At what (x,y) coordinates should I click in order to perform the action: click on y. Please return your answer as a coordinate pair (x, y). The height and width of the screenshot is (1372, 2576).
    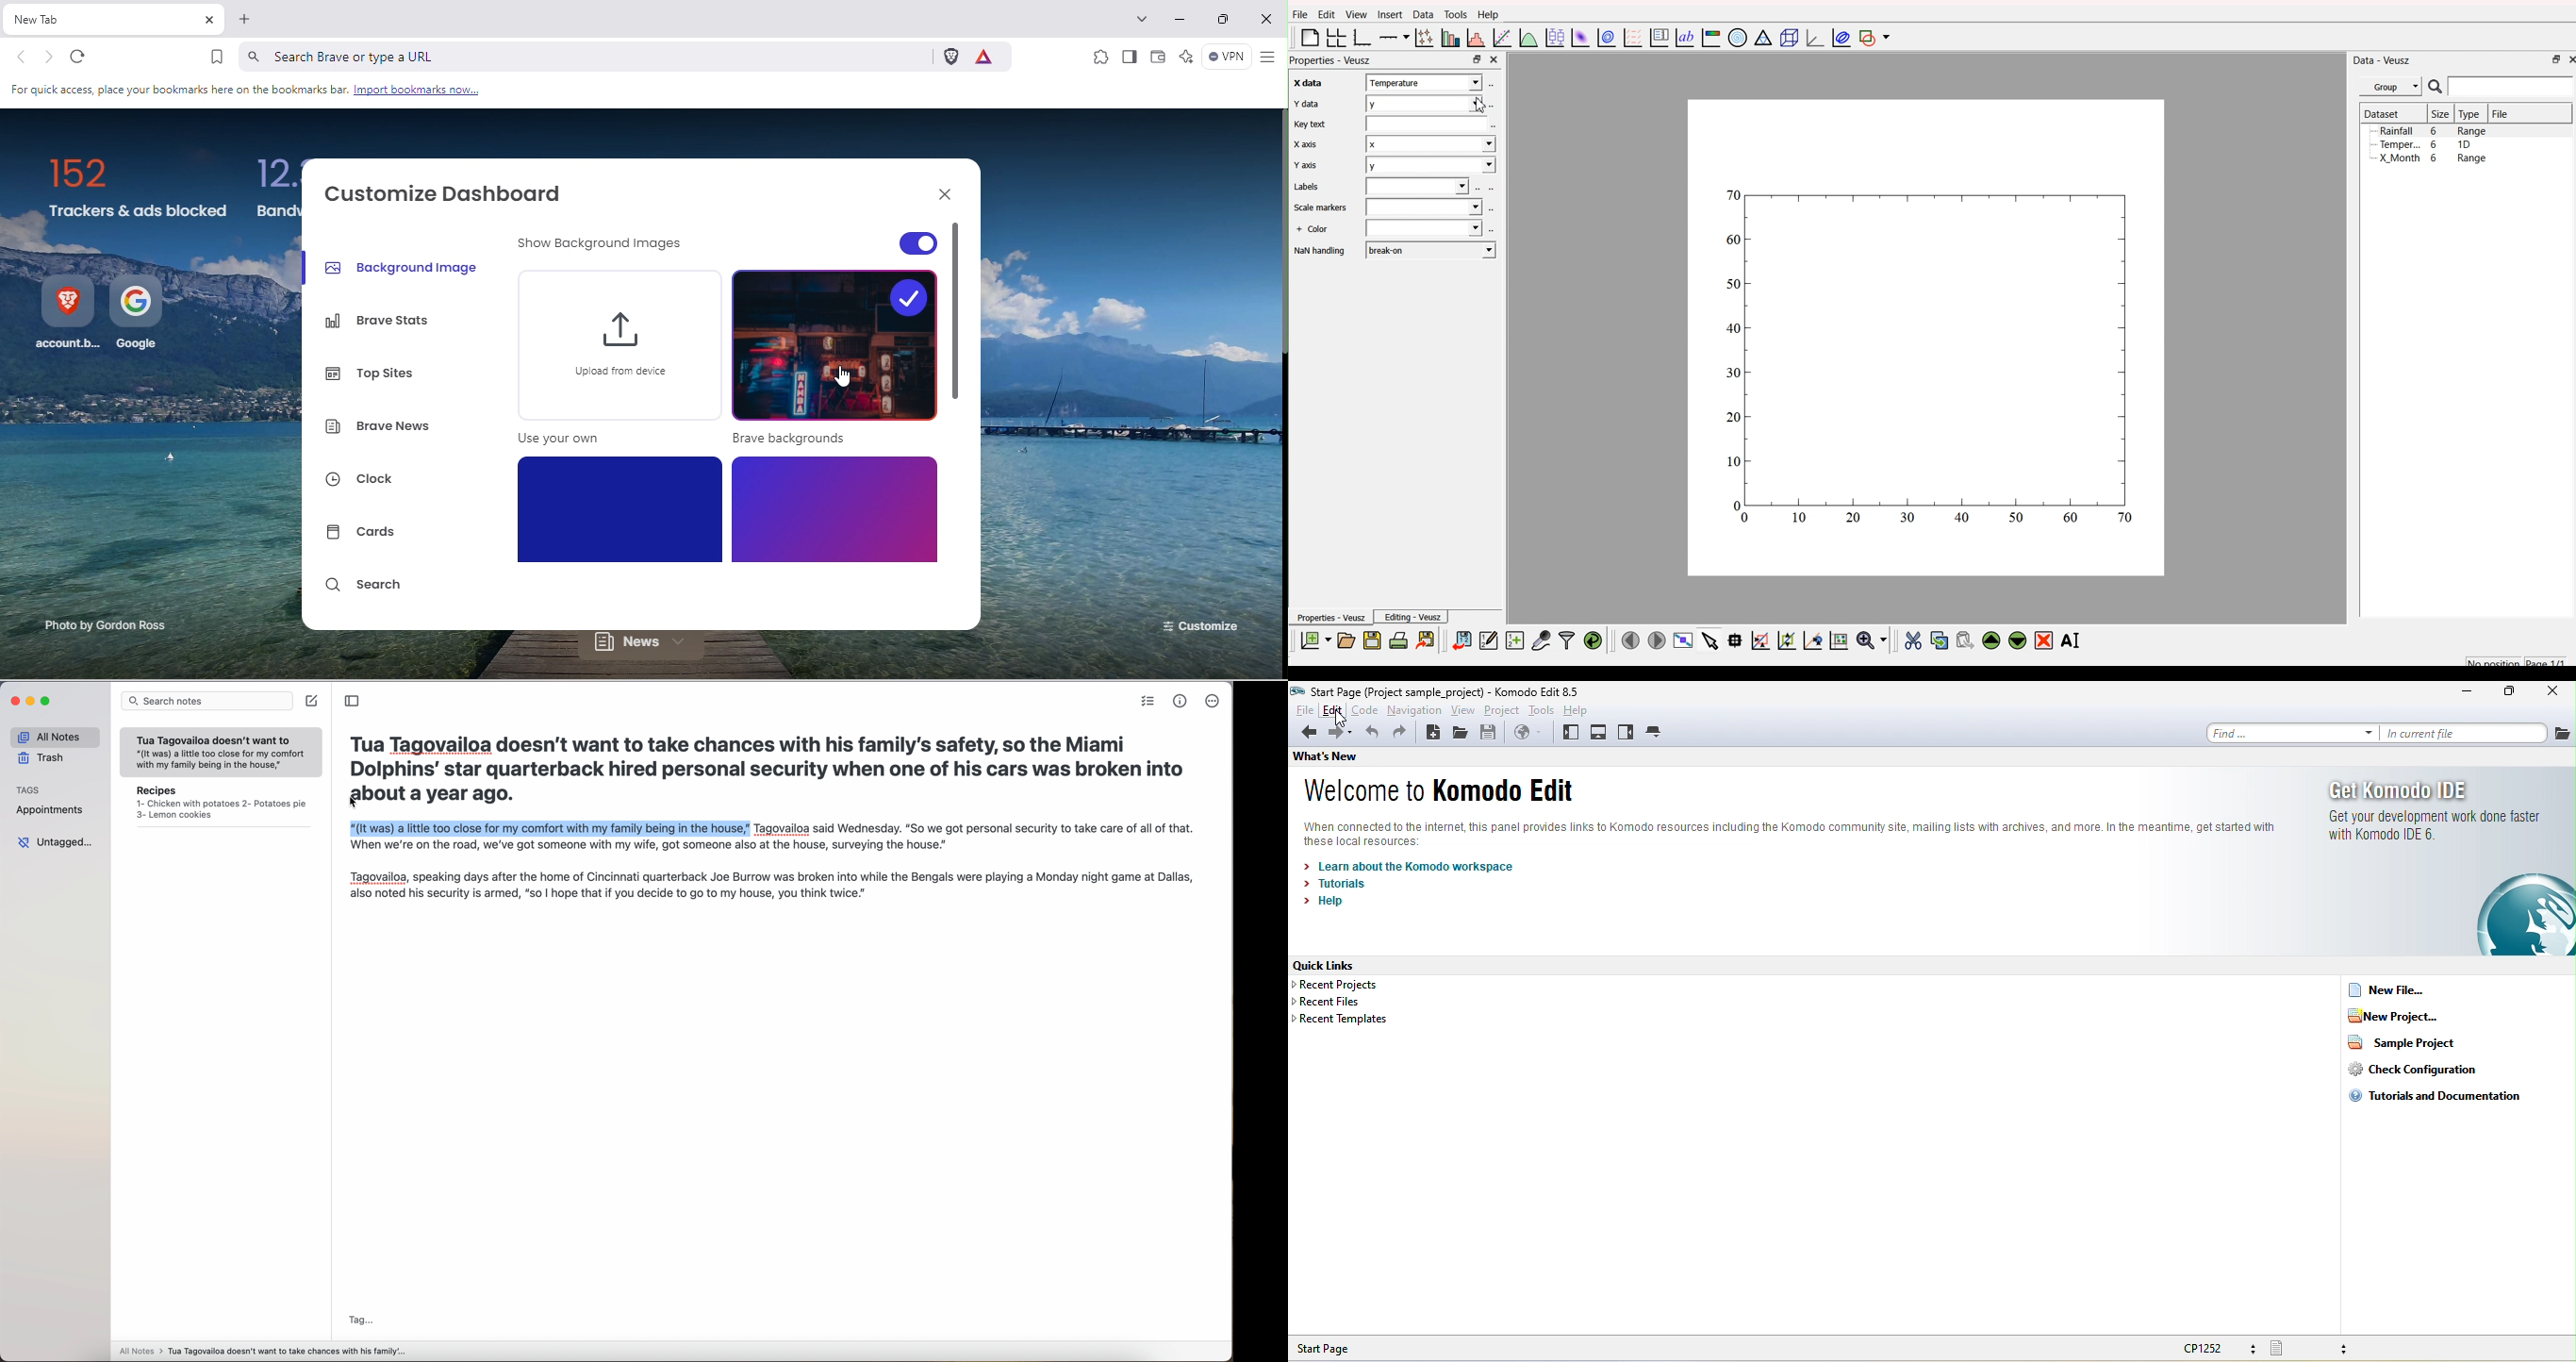
    Looking at the image, I should click on (1429, 102).